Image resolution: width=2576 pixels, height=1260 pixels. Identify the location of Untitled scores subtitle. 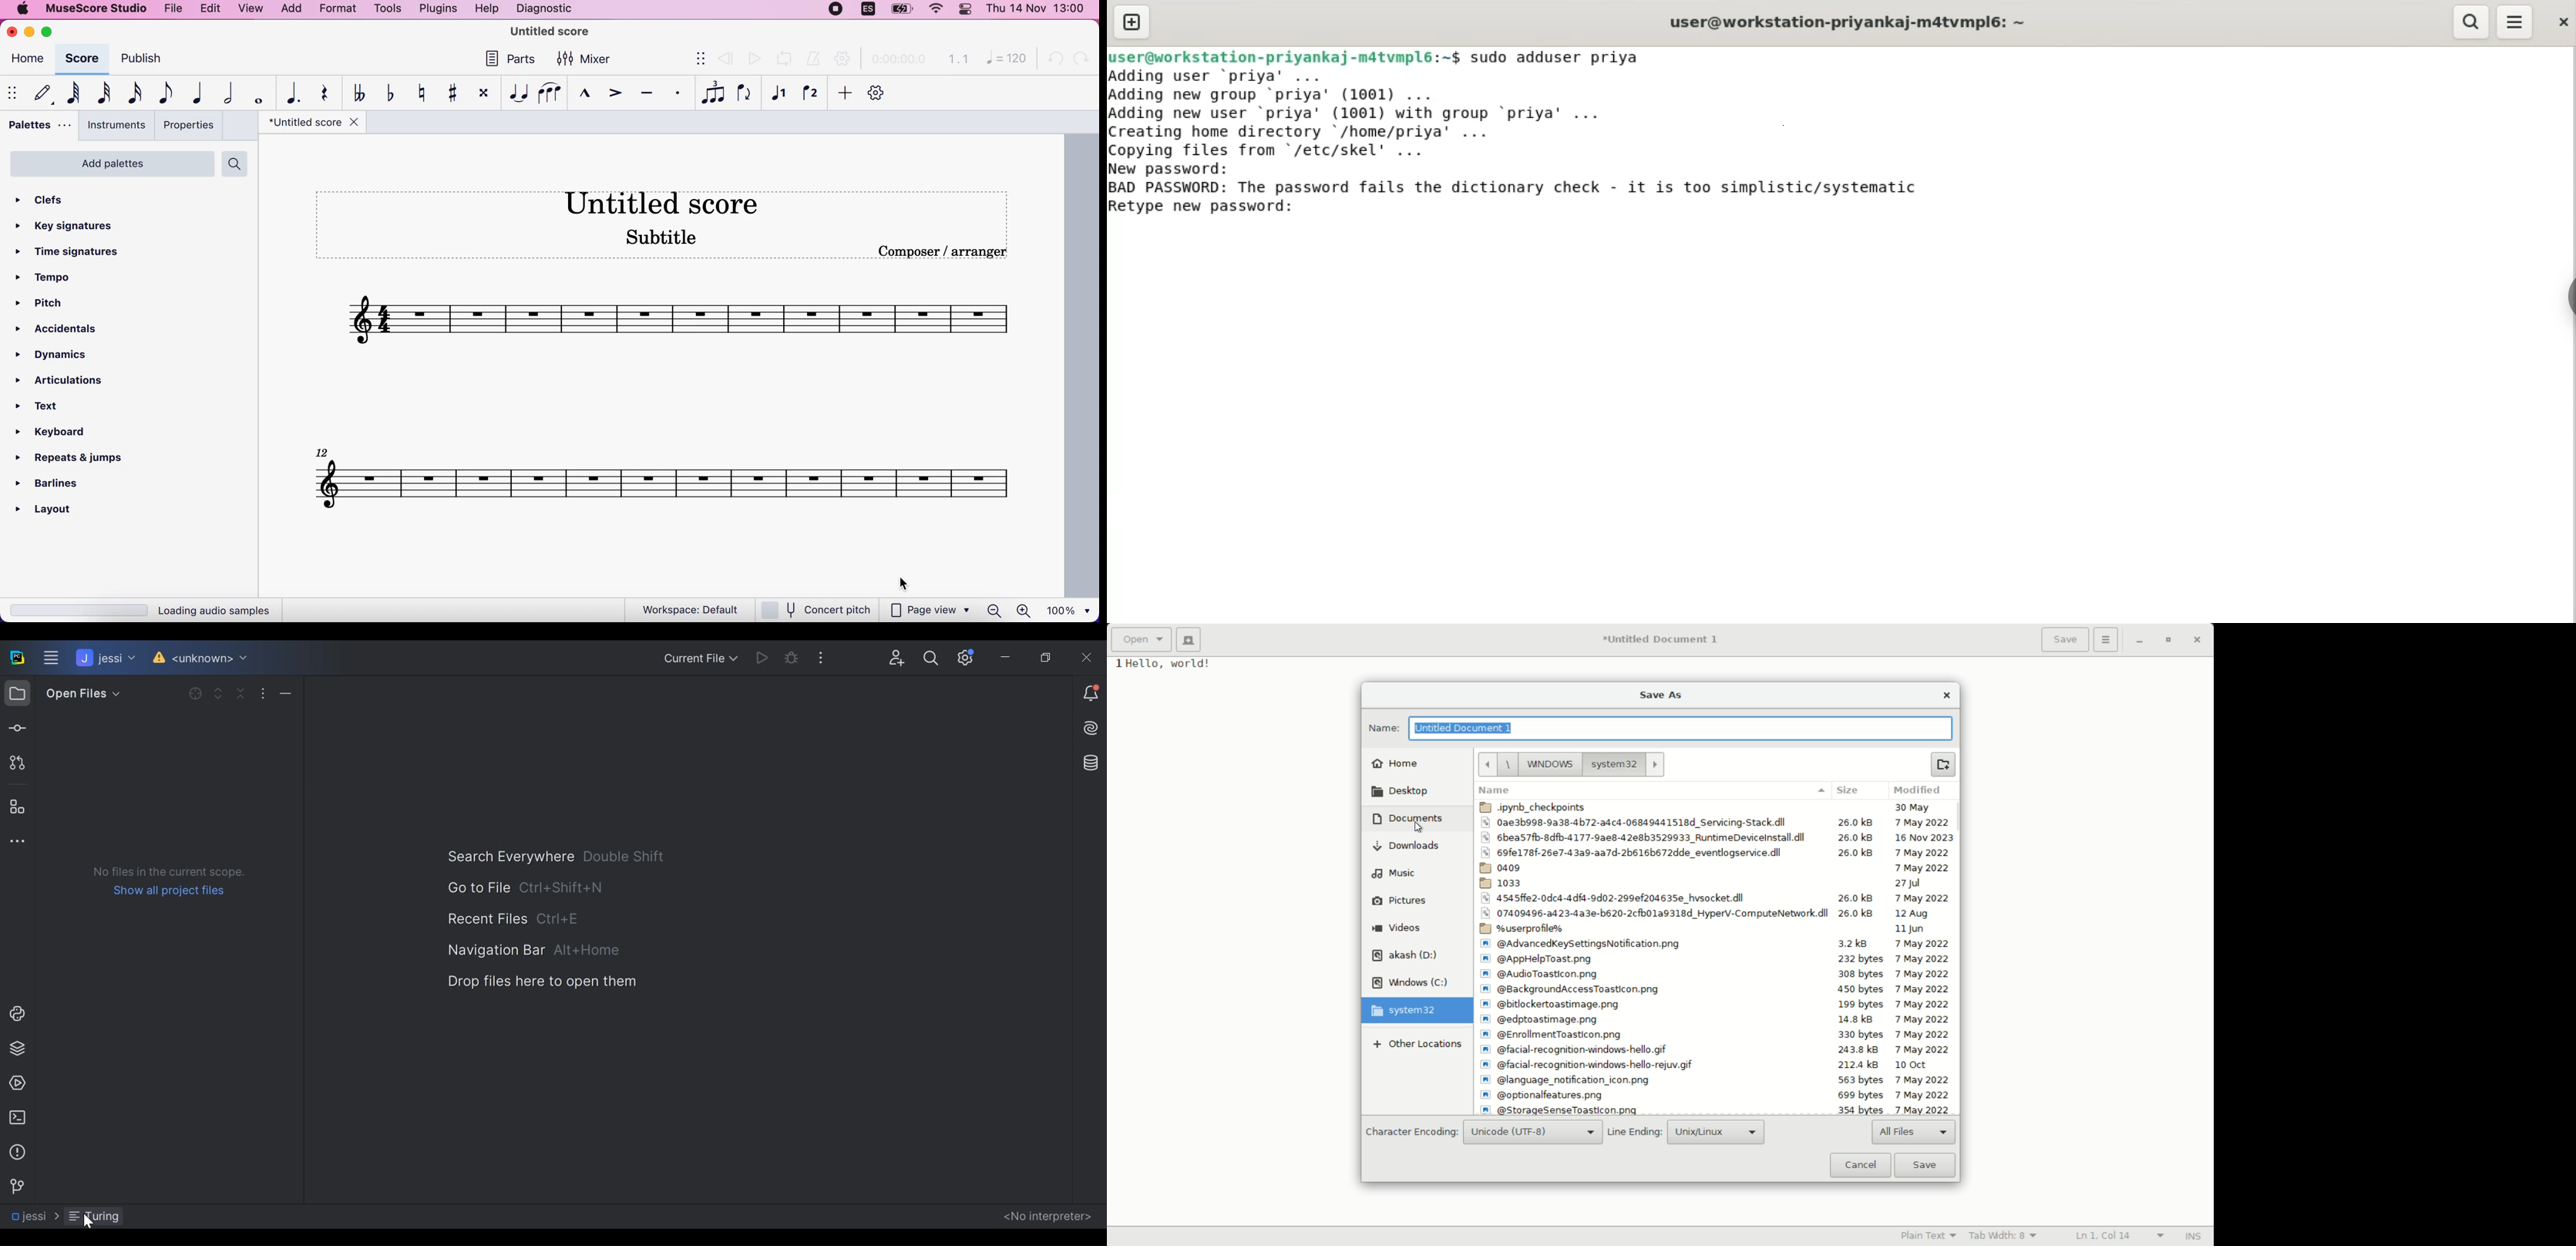
(679, 220).